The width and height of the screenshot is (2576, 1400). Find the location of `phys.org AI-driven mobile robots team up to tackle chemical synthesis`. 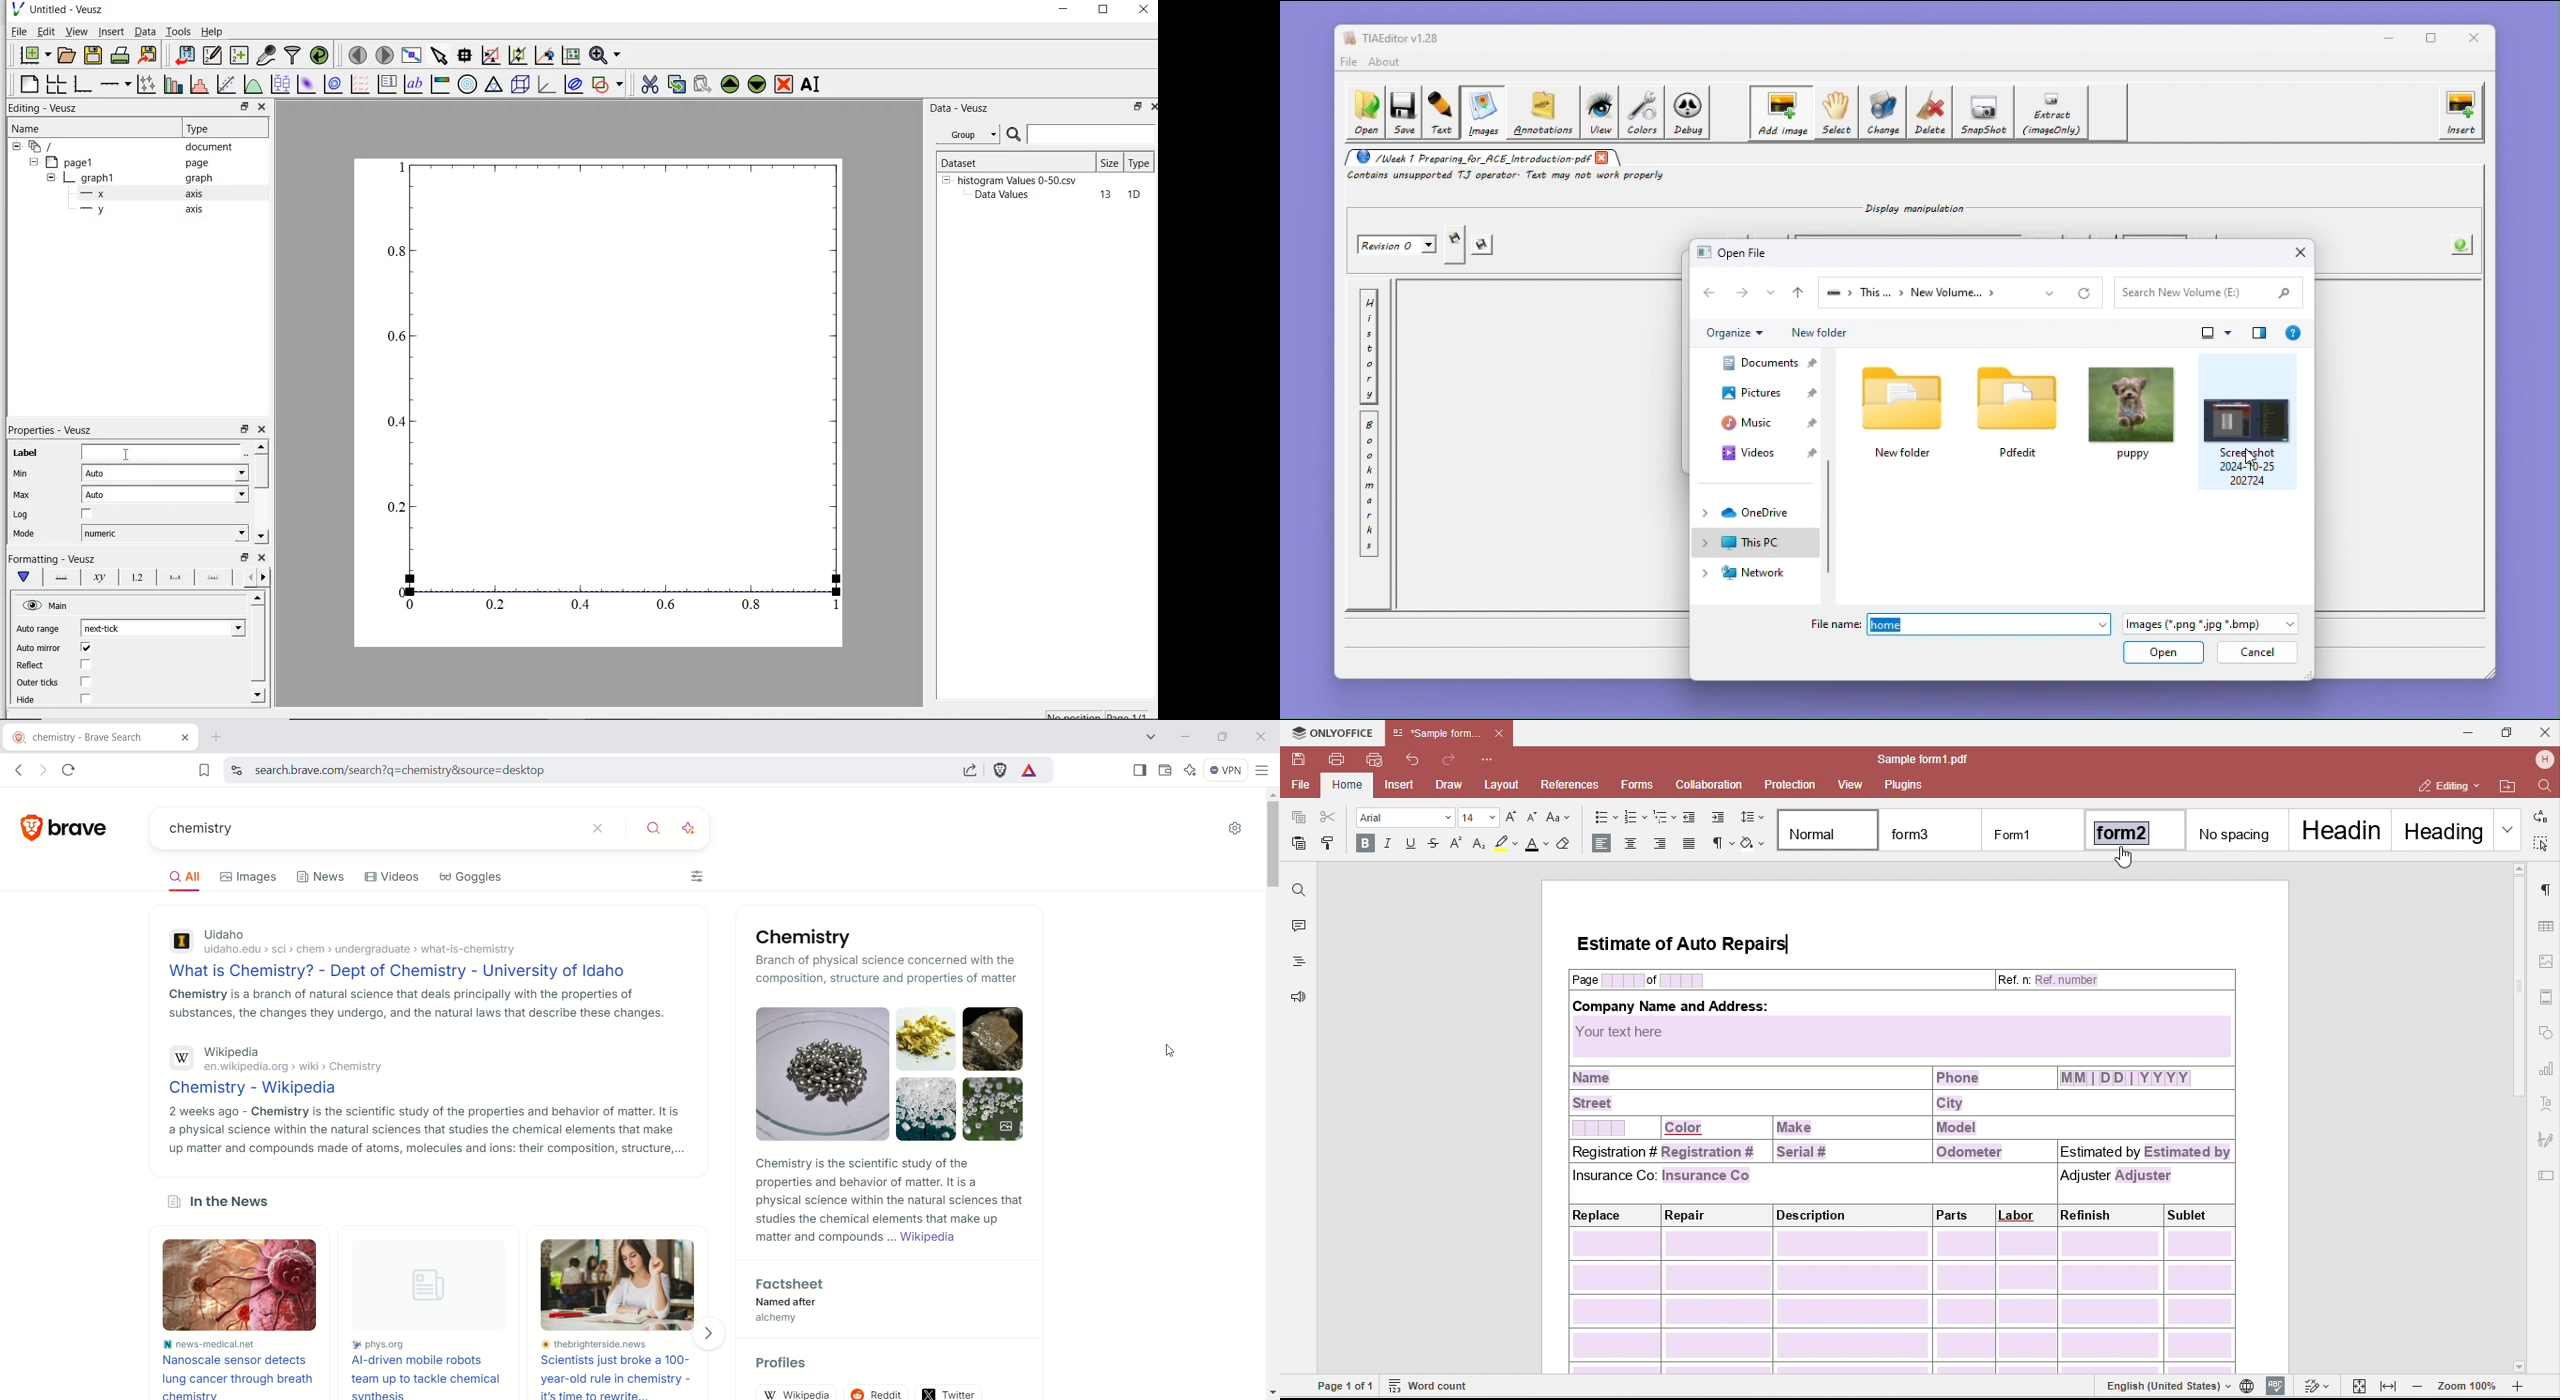

phys.org AI-driven mobile robots team up to tackle chemical synthesis is located at coordinates (428, 1368).